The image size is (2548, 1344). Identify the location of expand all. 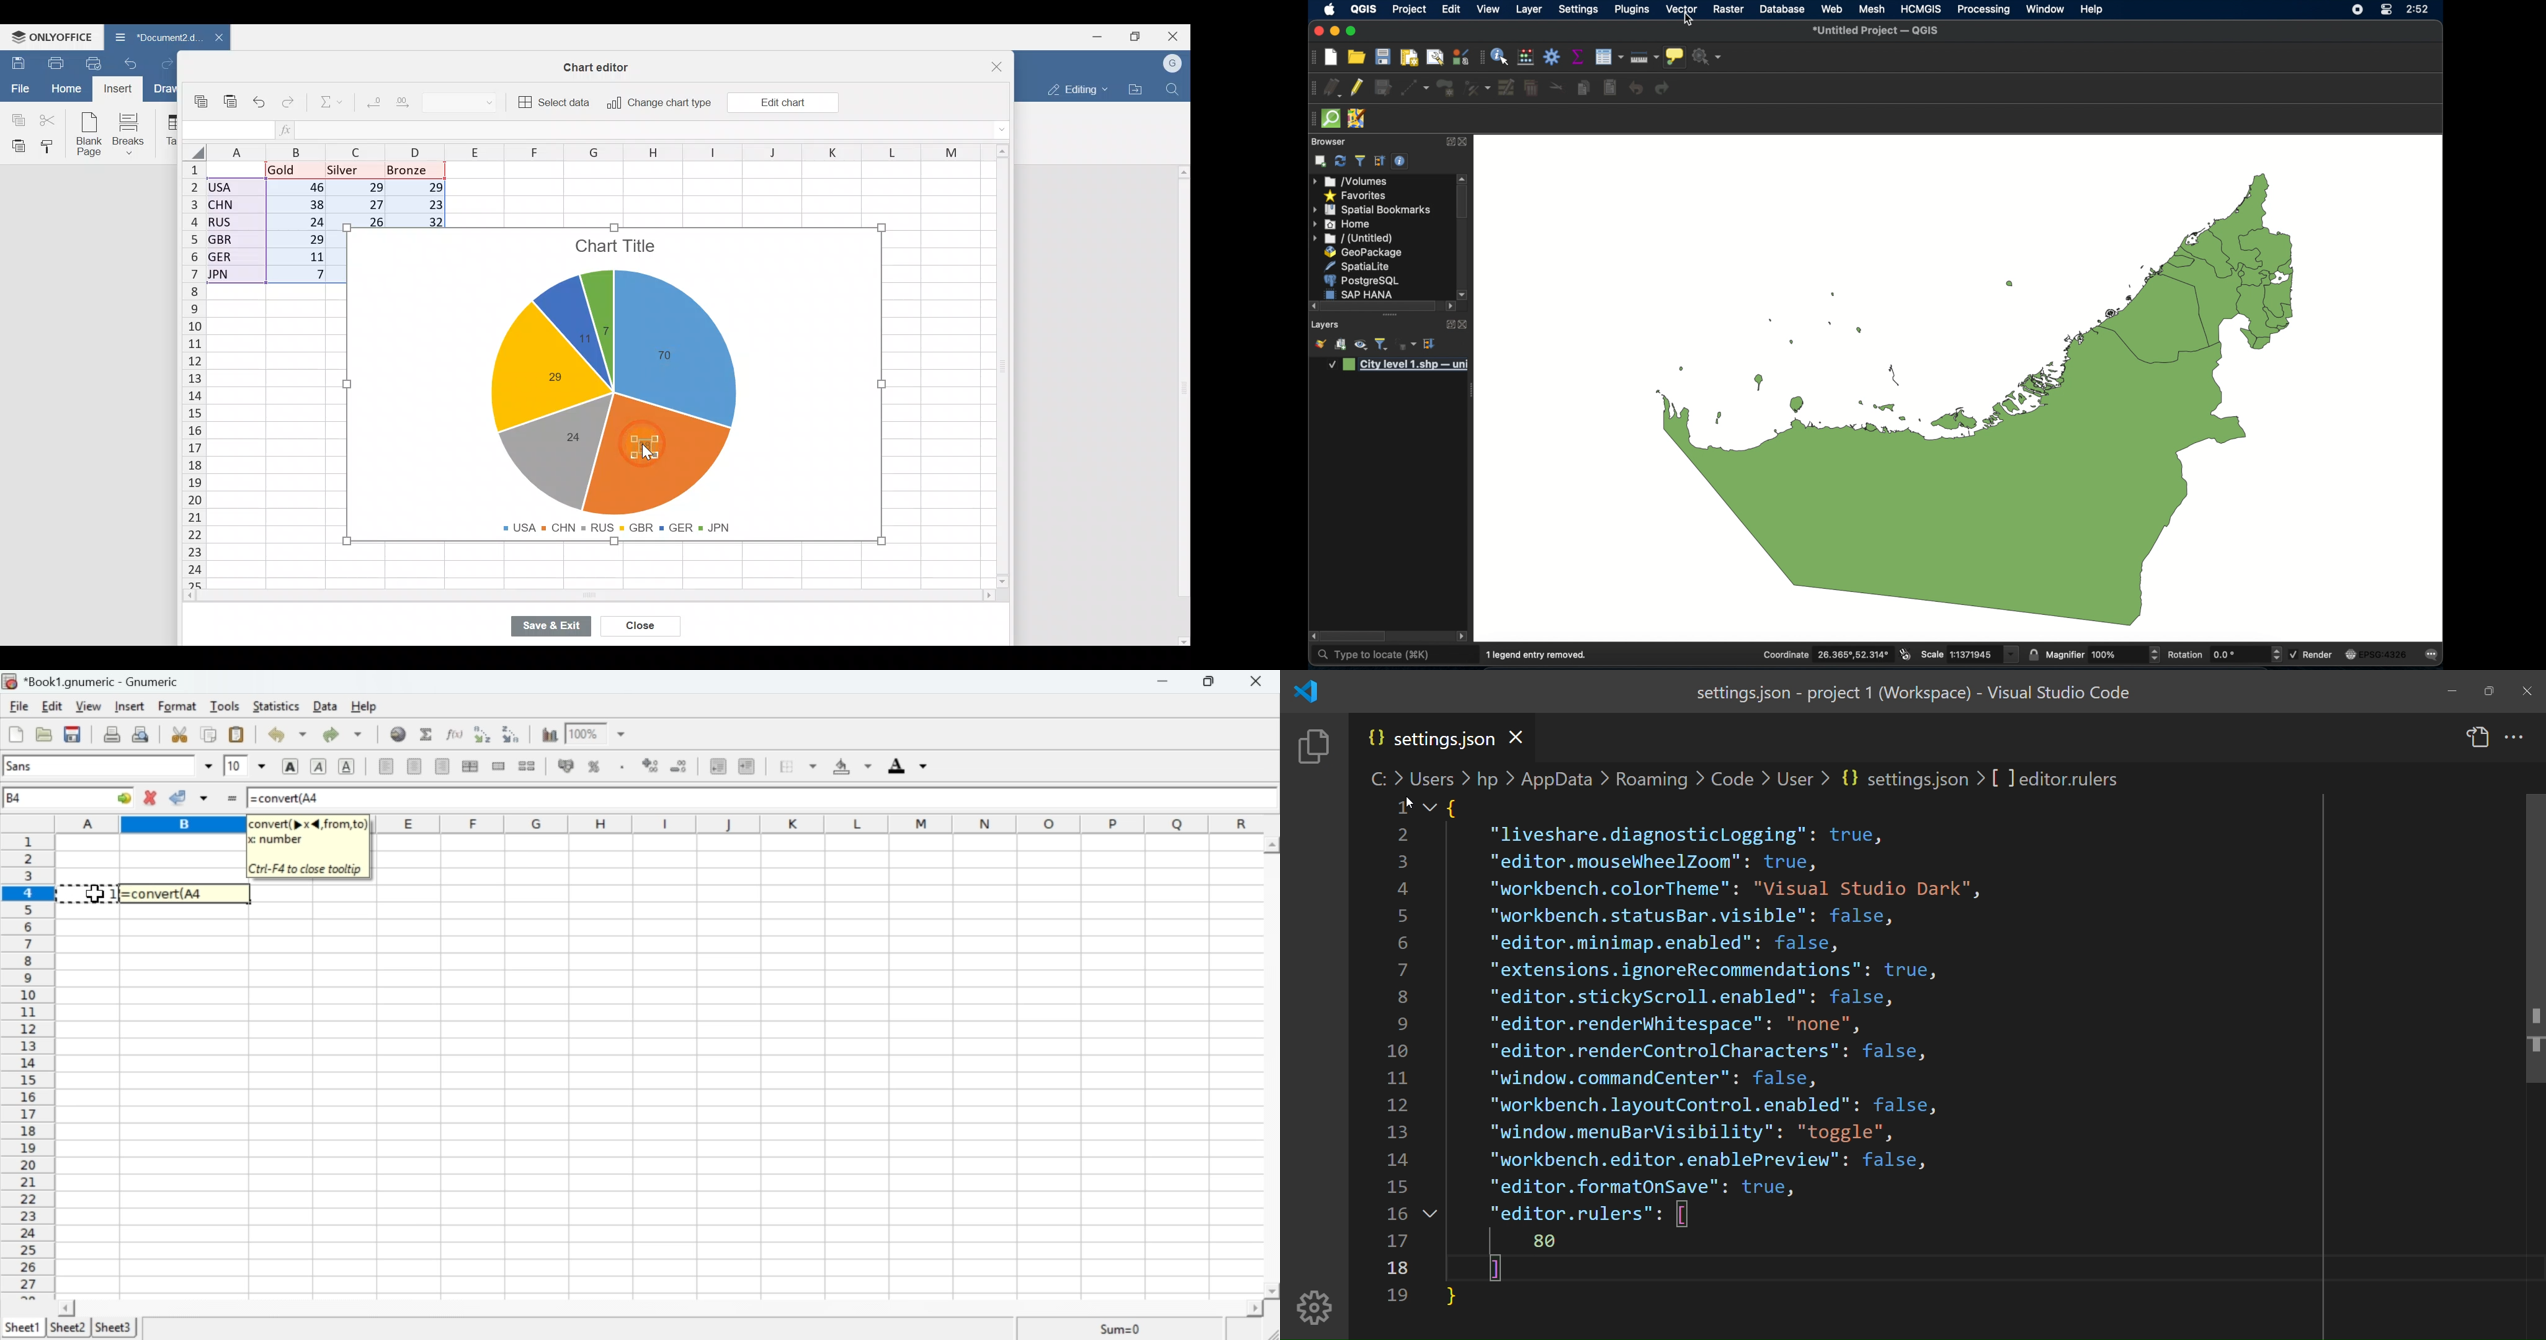
(1430, 344).